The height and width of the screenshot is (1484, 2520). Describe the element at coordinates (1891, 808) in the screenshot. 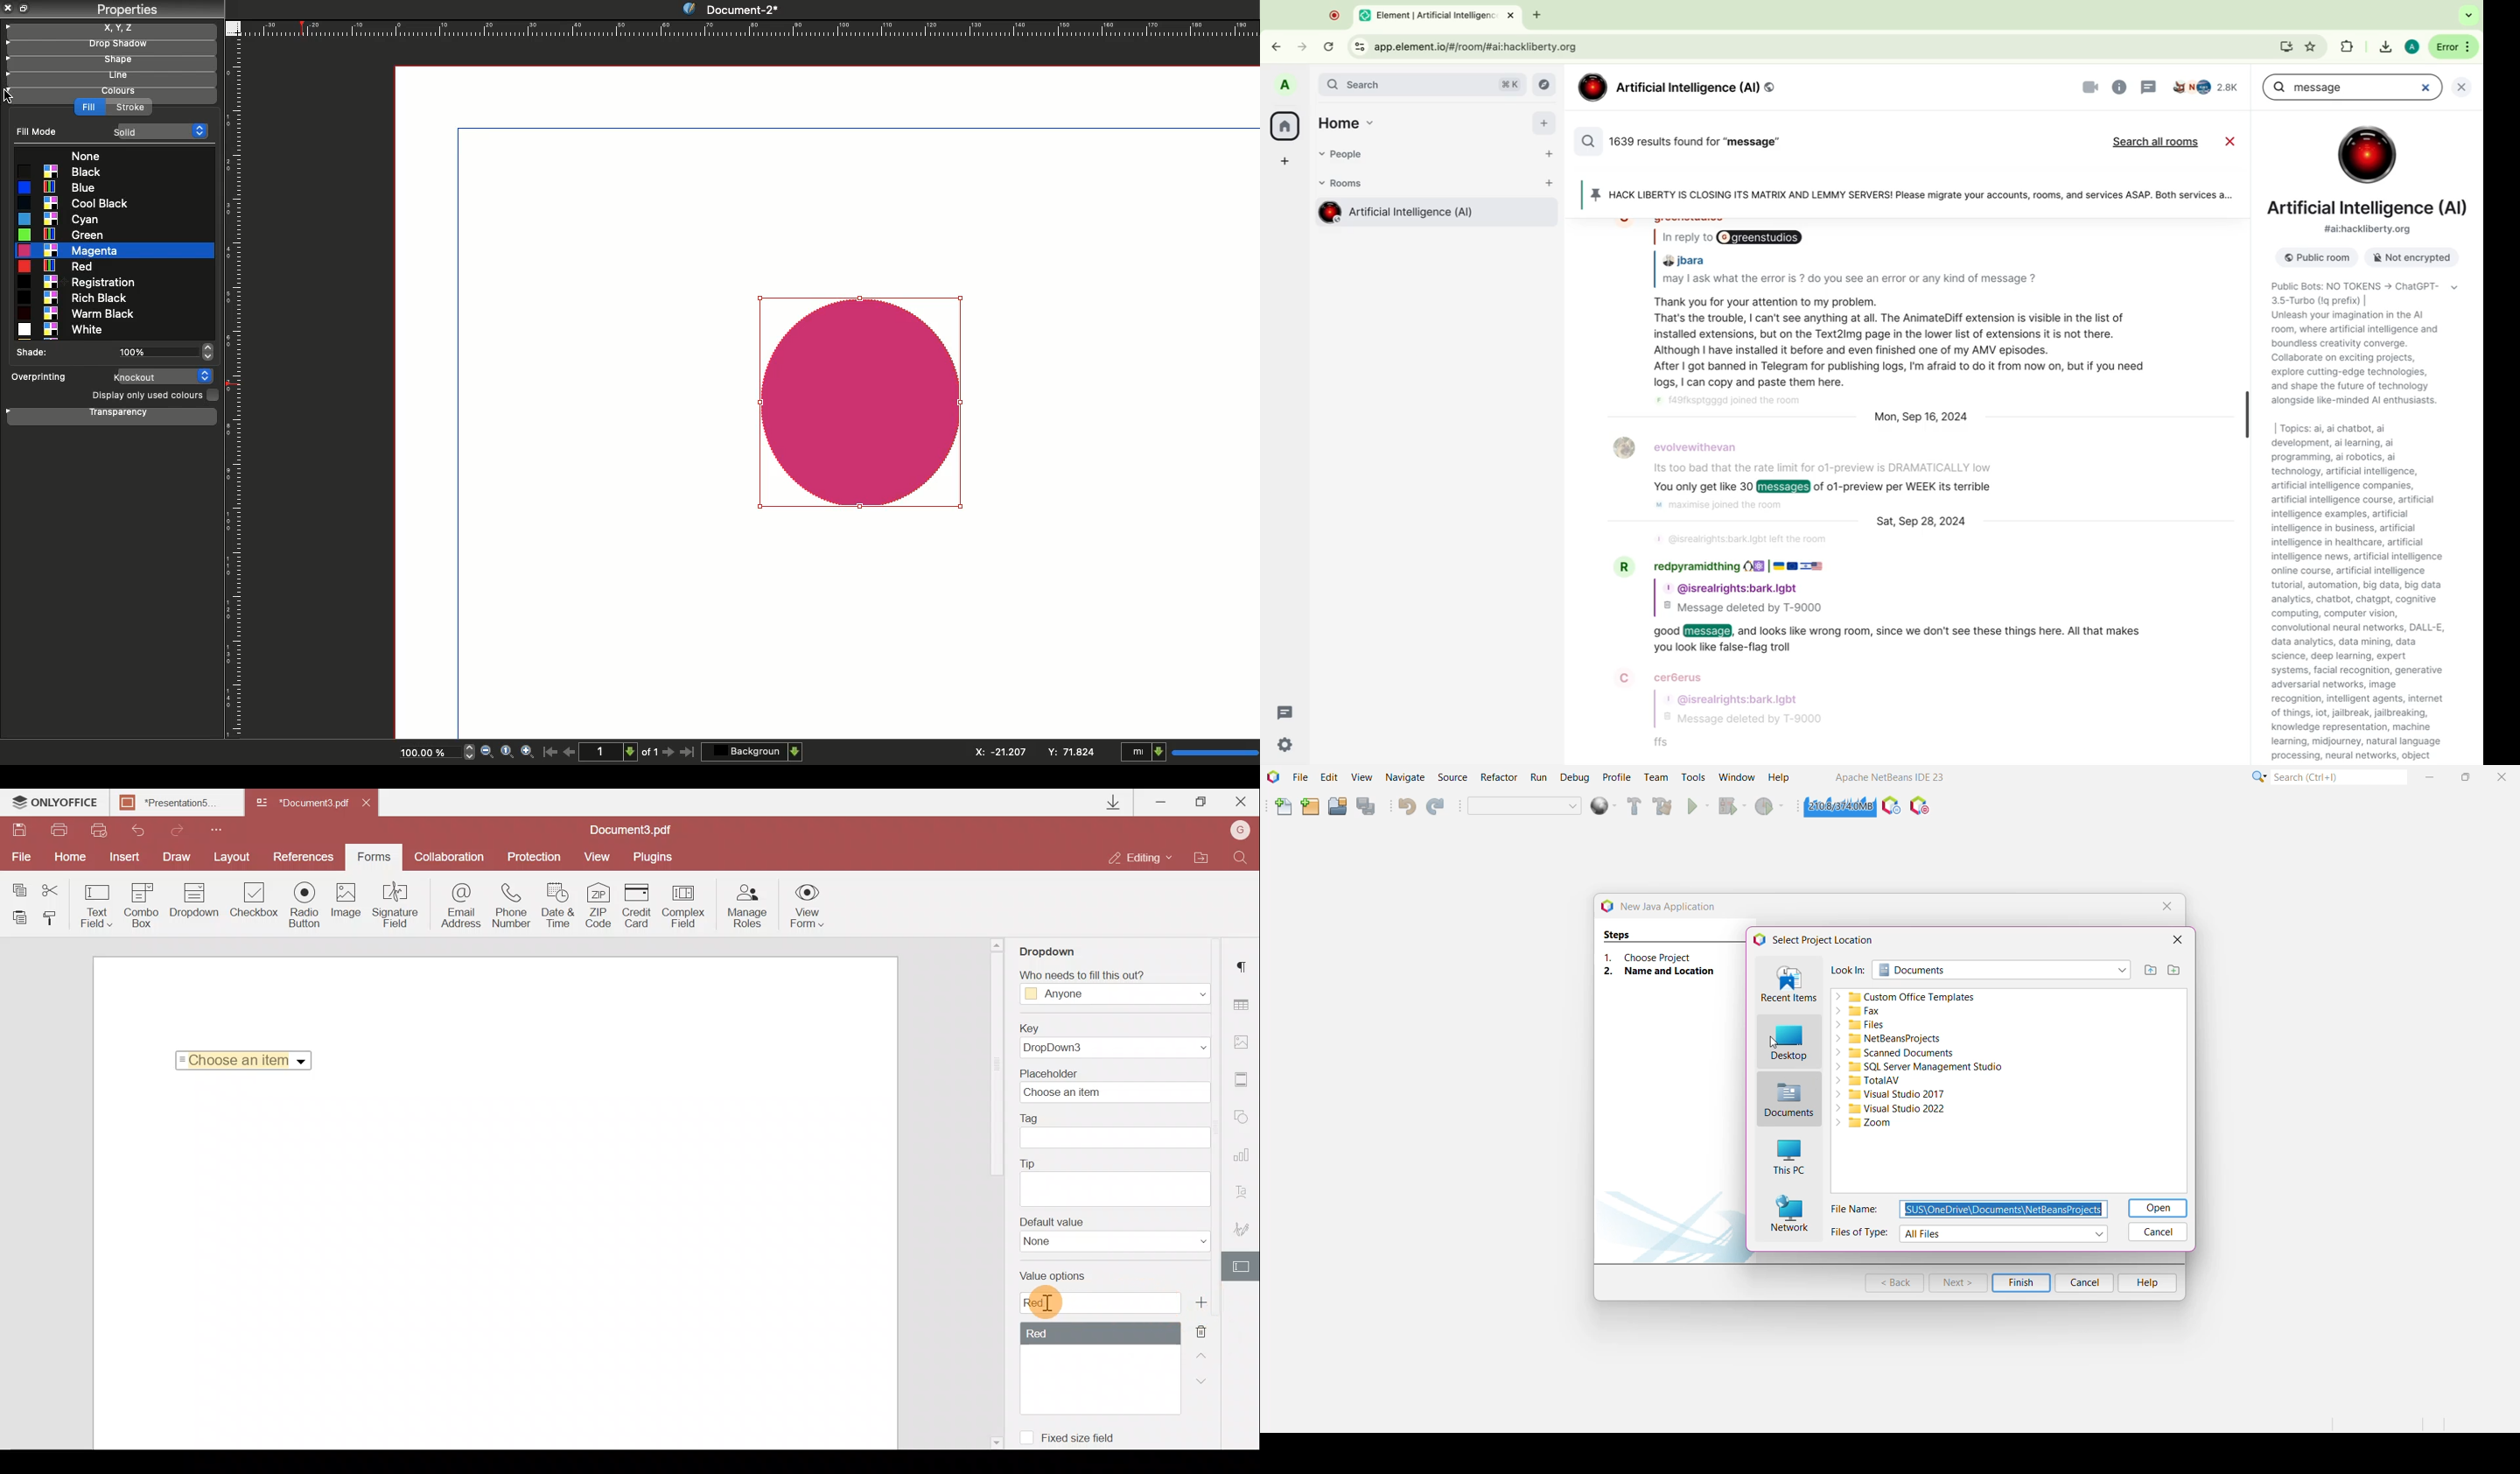

I see `Profile the IDE` at that location.